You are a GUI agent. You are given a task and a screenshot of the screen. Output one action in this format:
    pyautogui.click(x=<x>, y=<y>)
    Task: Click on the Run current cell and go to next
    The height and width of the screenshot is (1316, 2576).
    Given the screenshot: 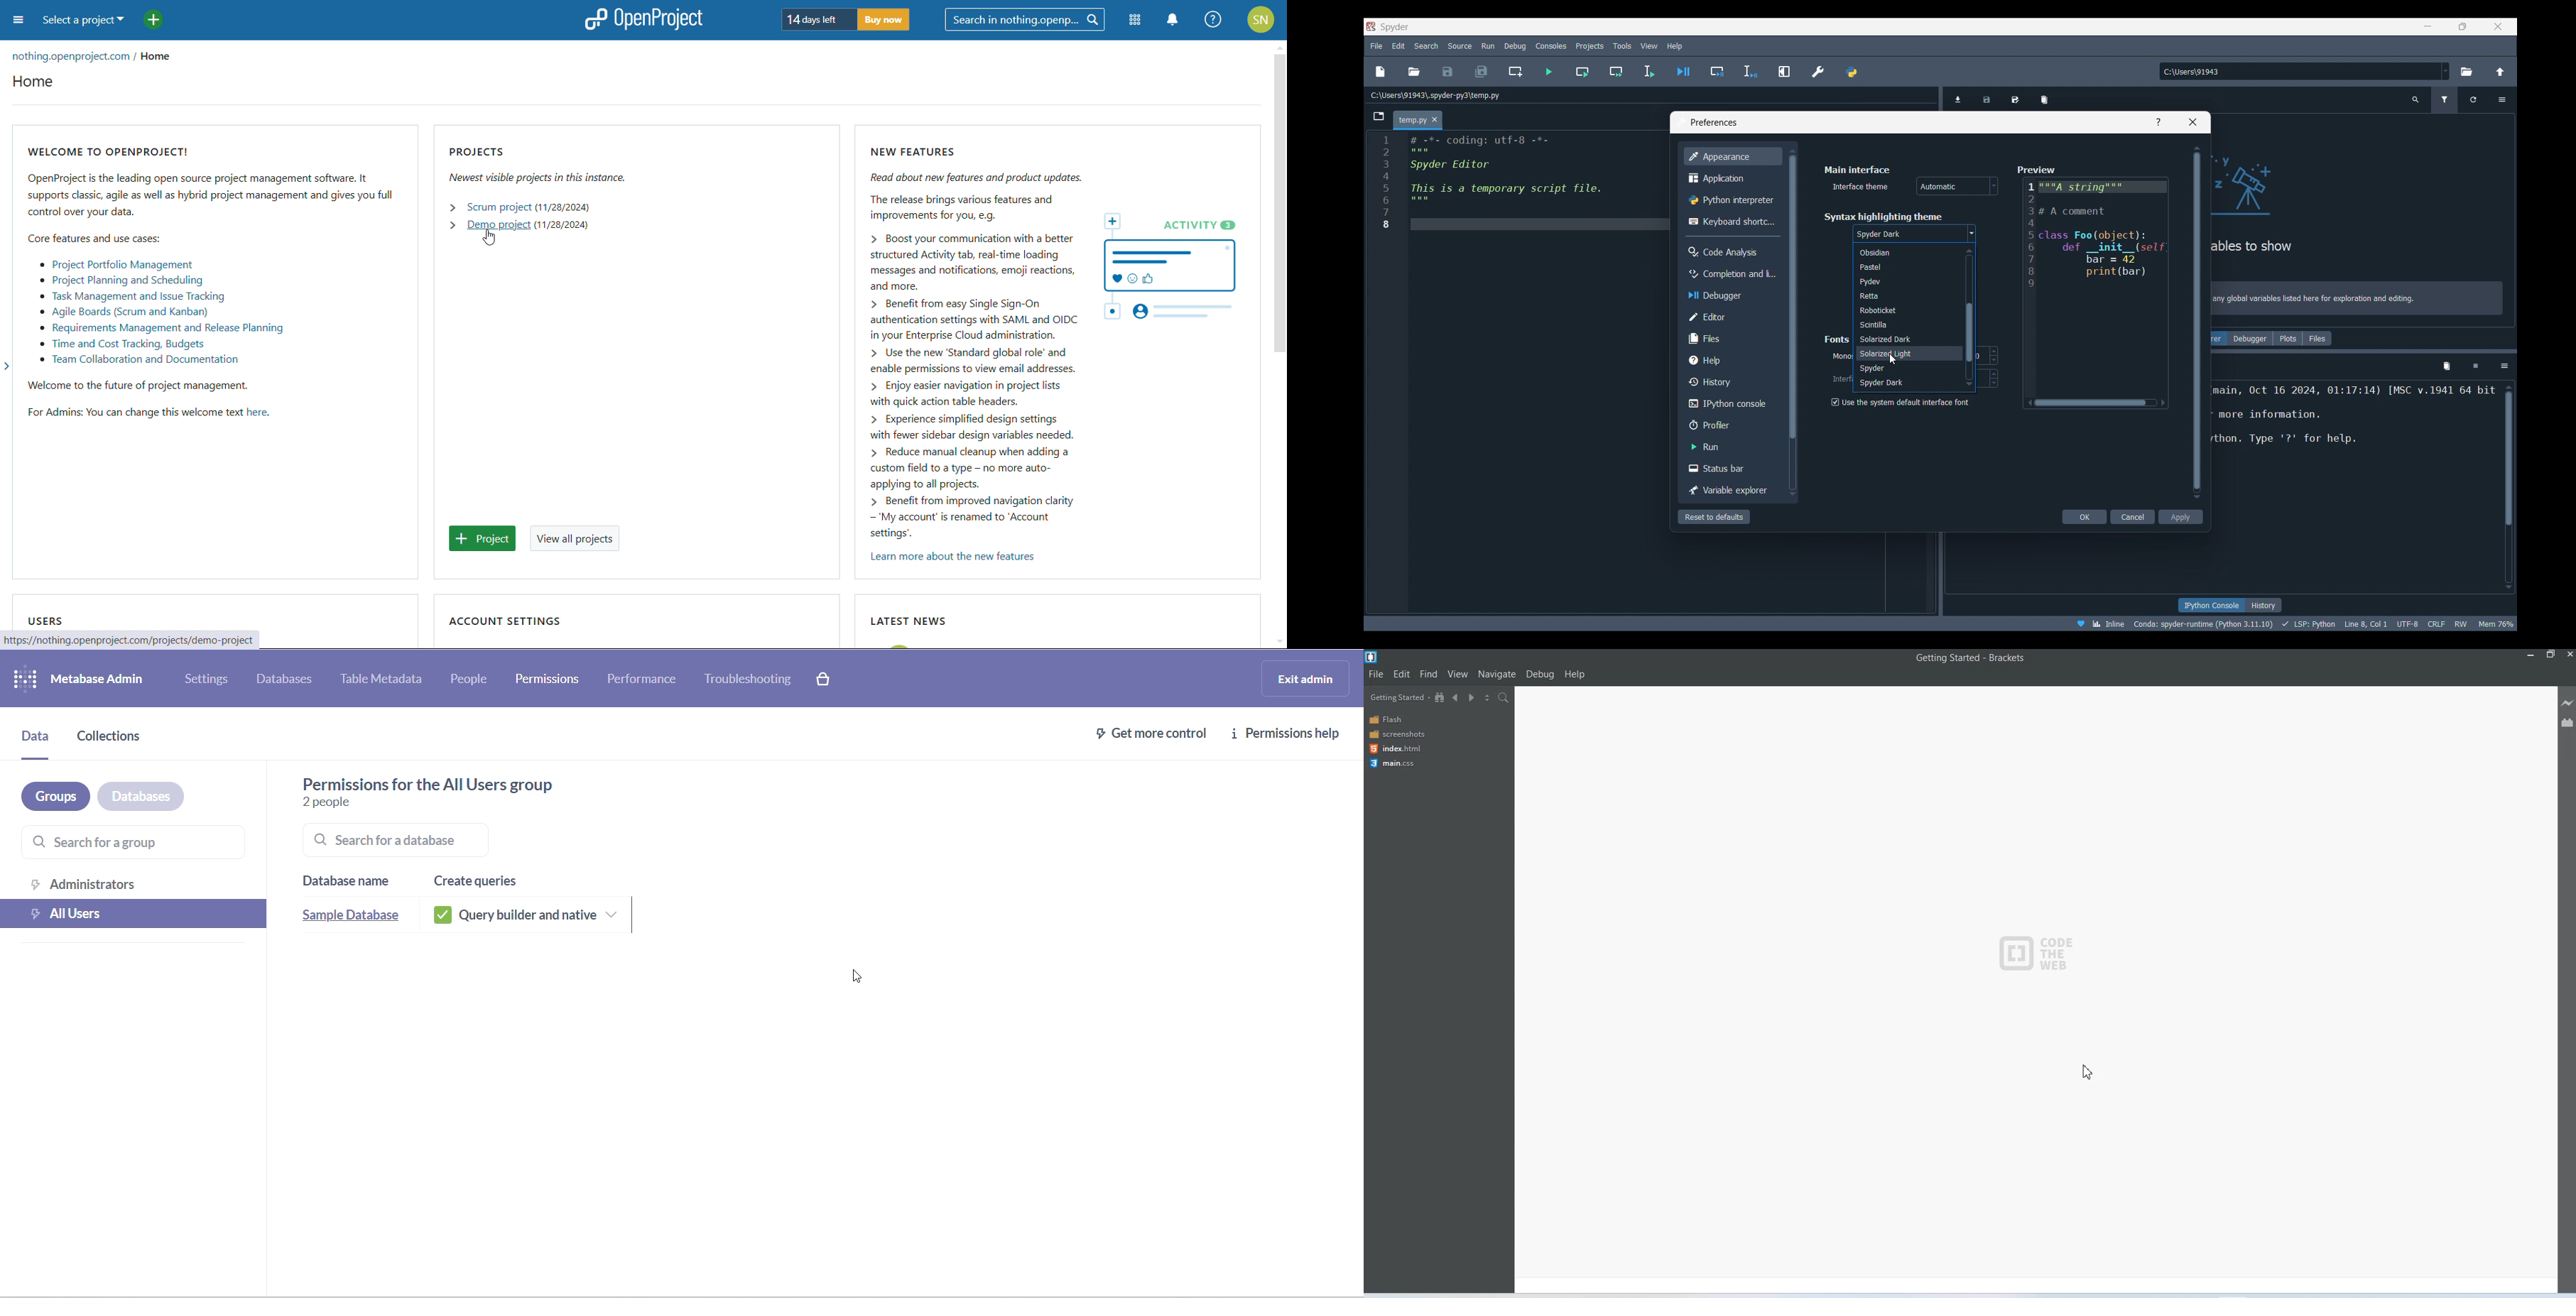 What is the action you would take?
    pyautogui.click(x=1617, y=72)
    